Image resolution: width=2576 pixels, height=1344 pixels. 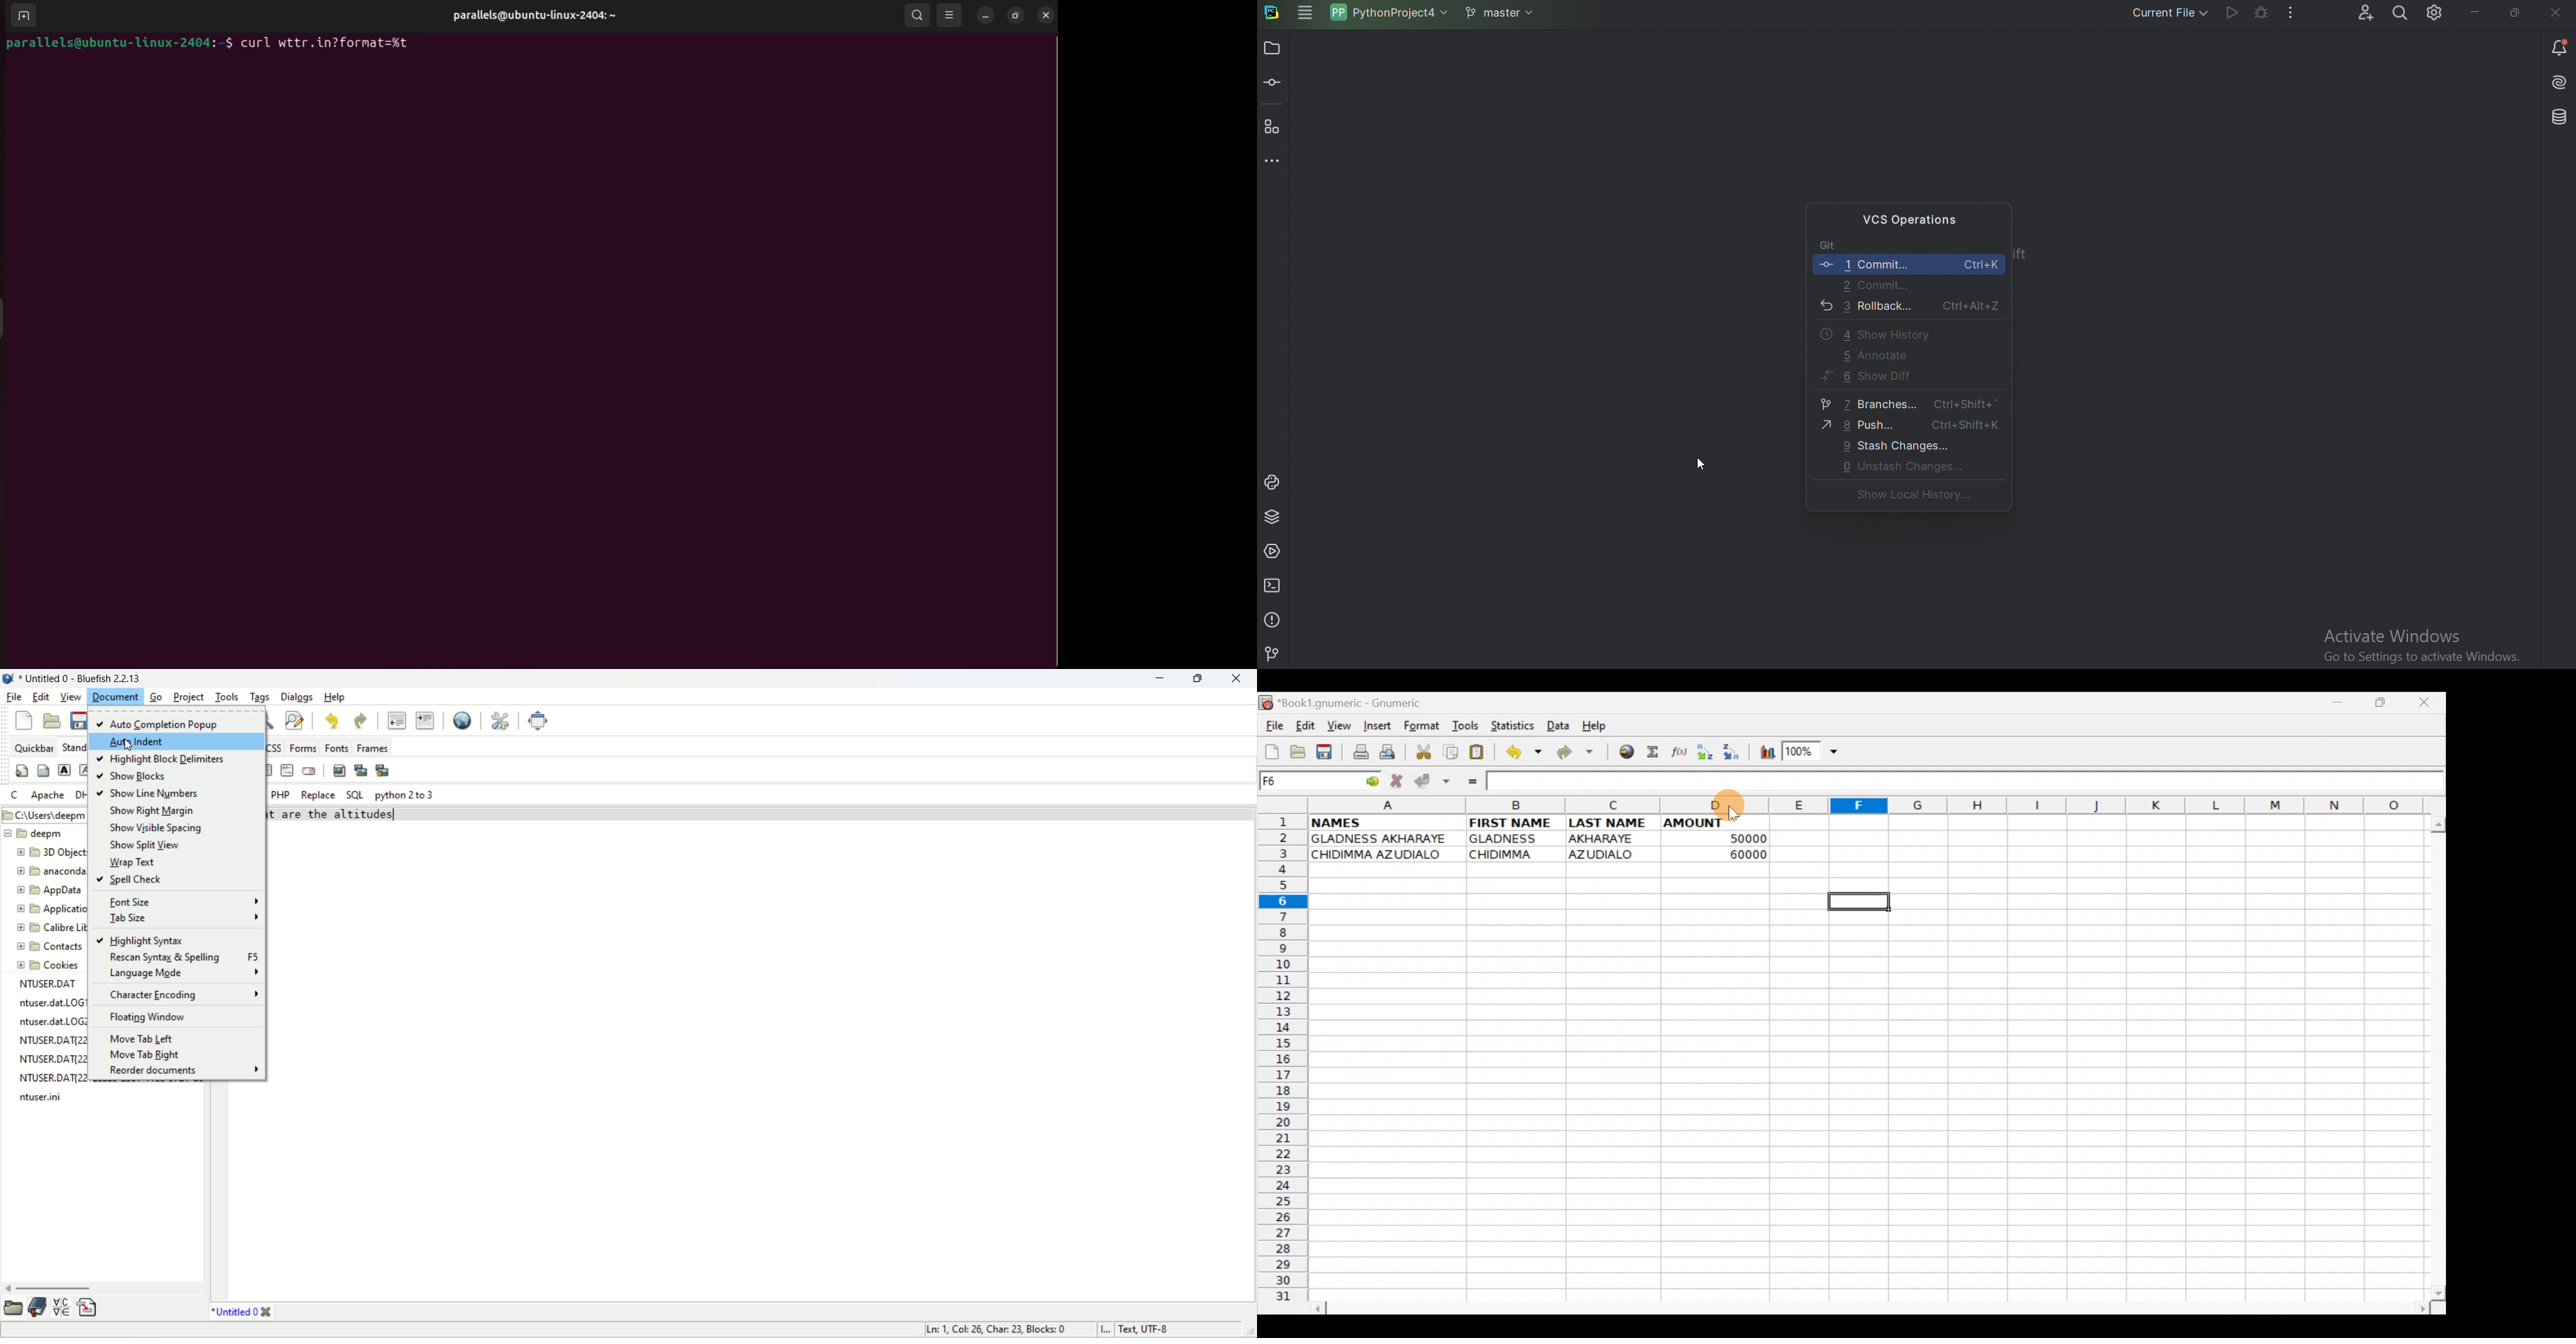 I want to click on cursor, so click(x=128, y=747).